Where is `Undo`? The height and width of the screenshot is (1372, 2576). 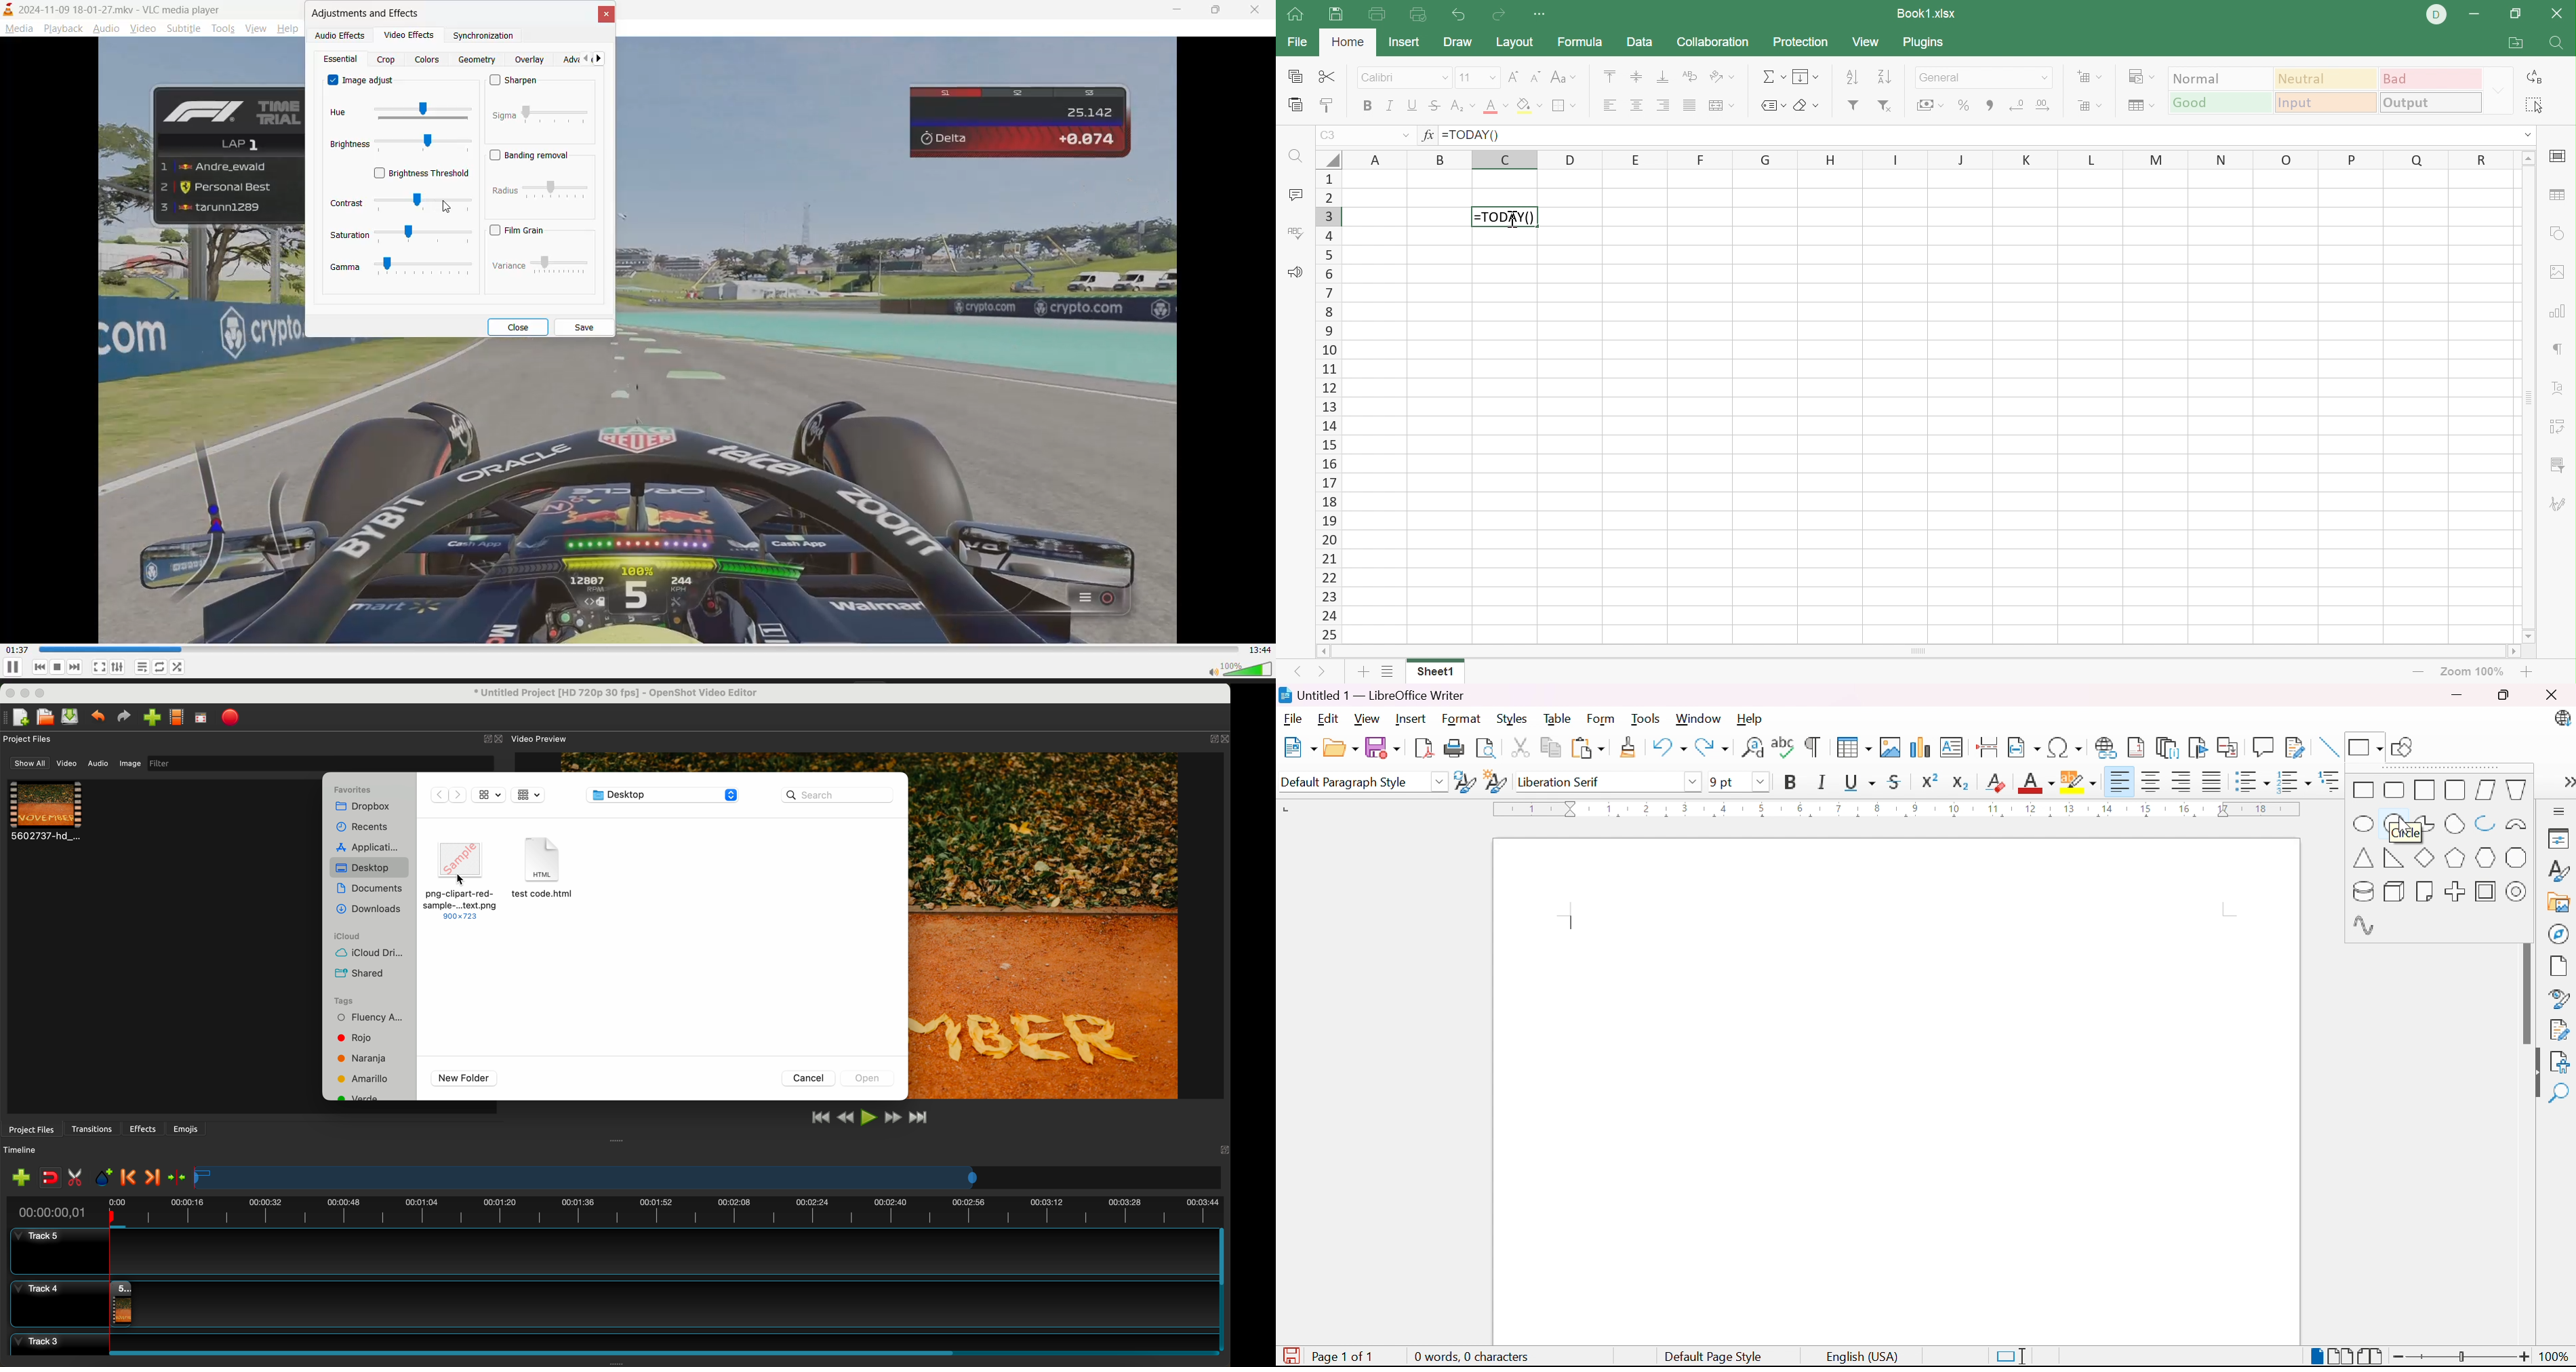
Undo is located at coordinates (1668, 744).